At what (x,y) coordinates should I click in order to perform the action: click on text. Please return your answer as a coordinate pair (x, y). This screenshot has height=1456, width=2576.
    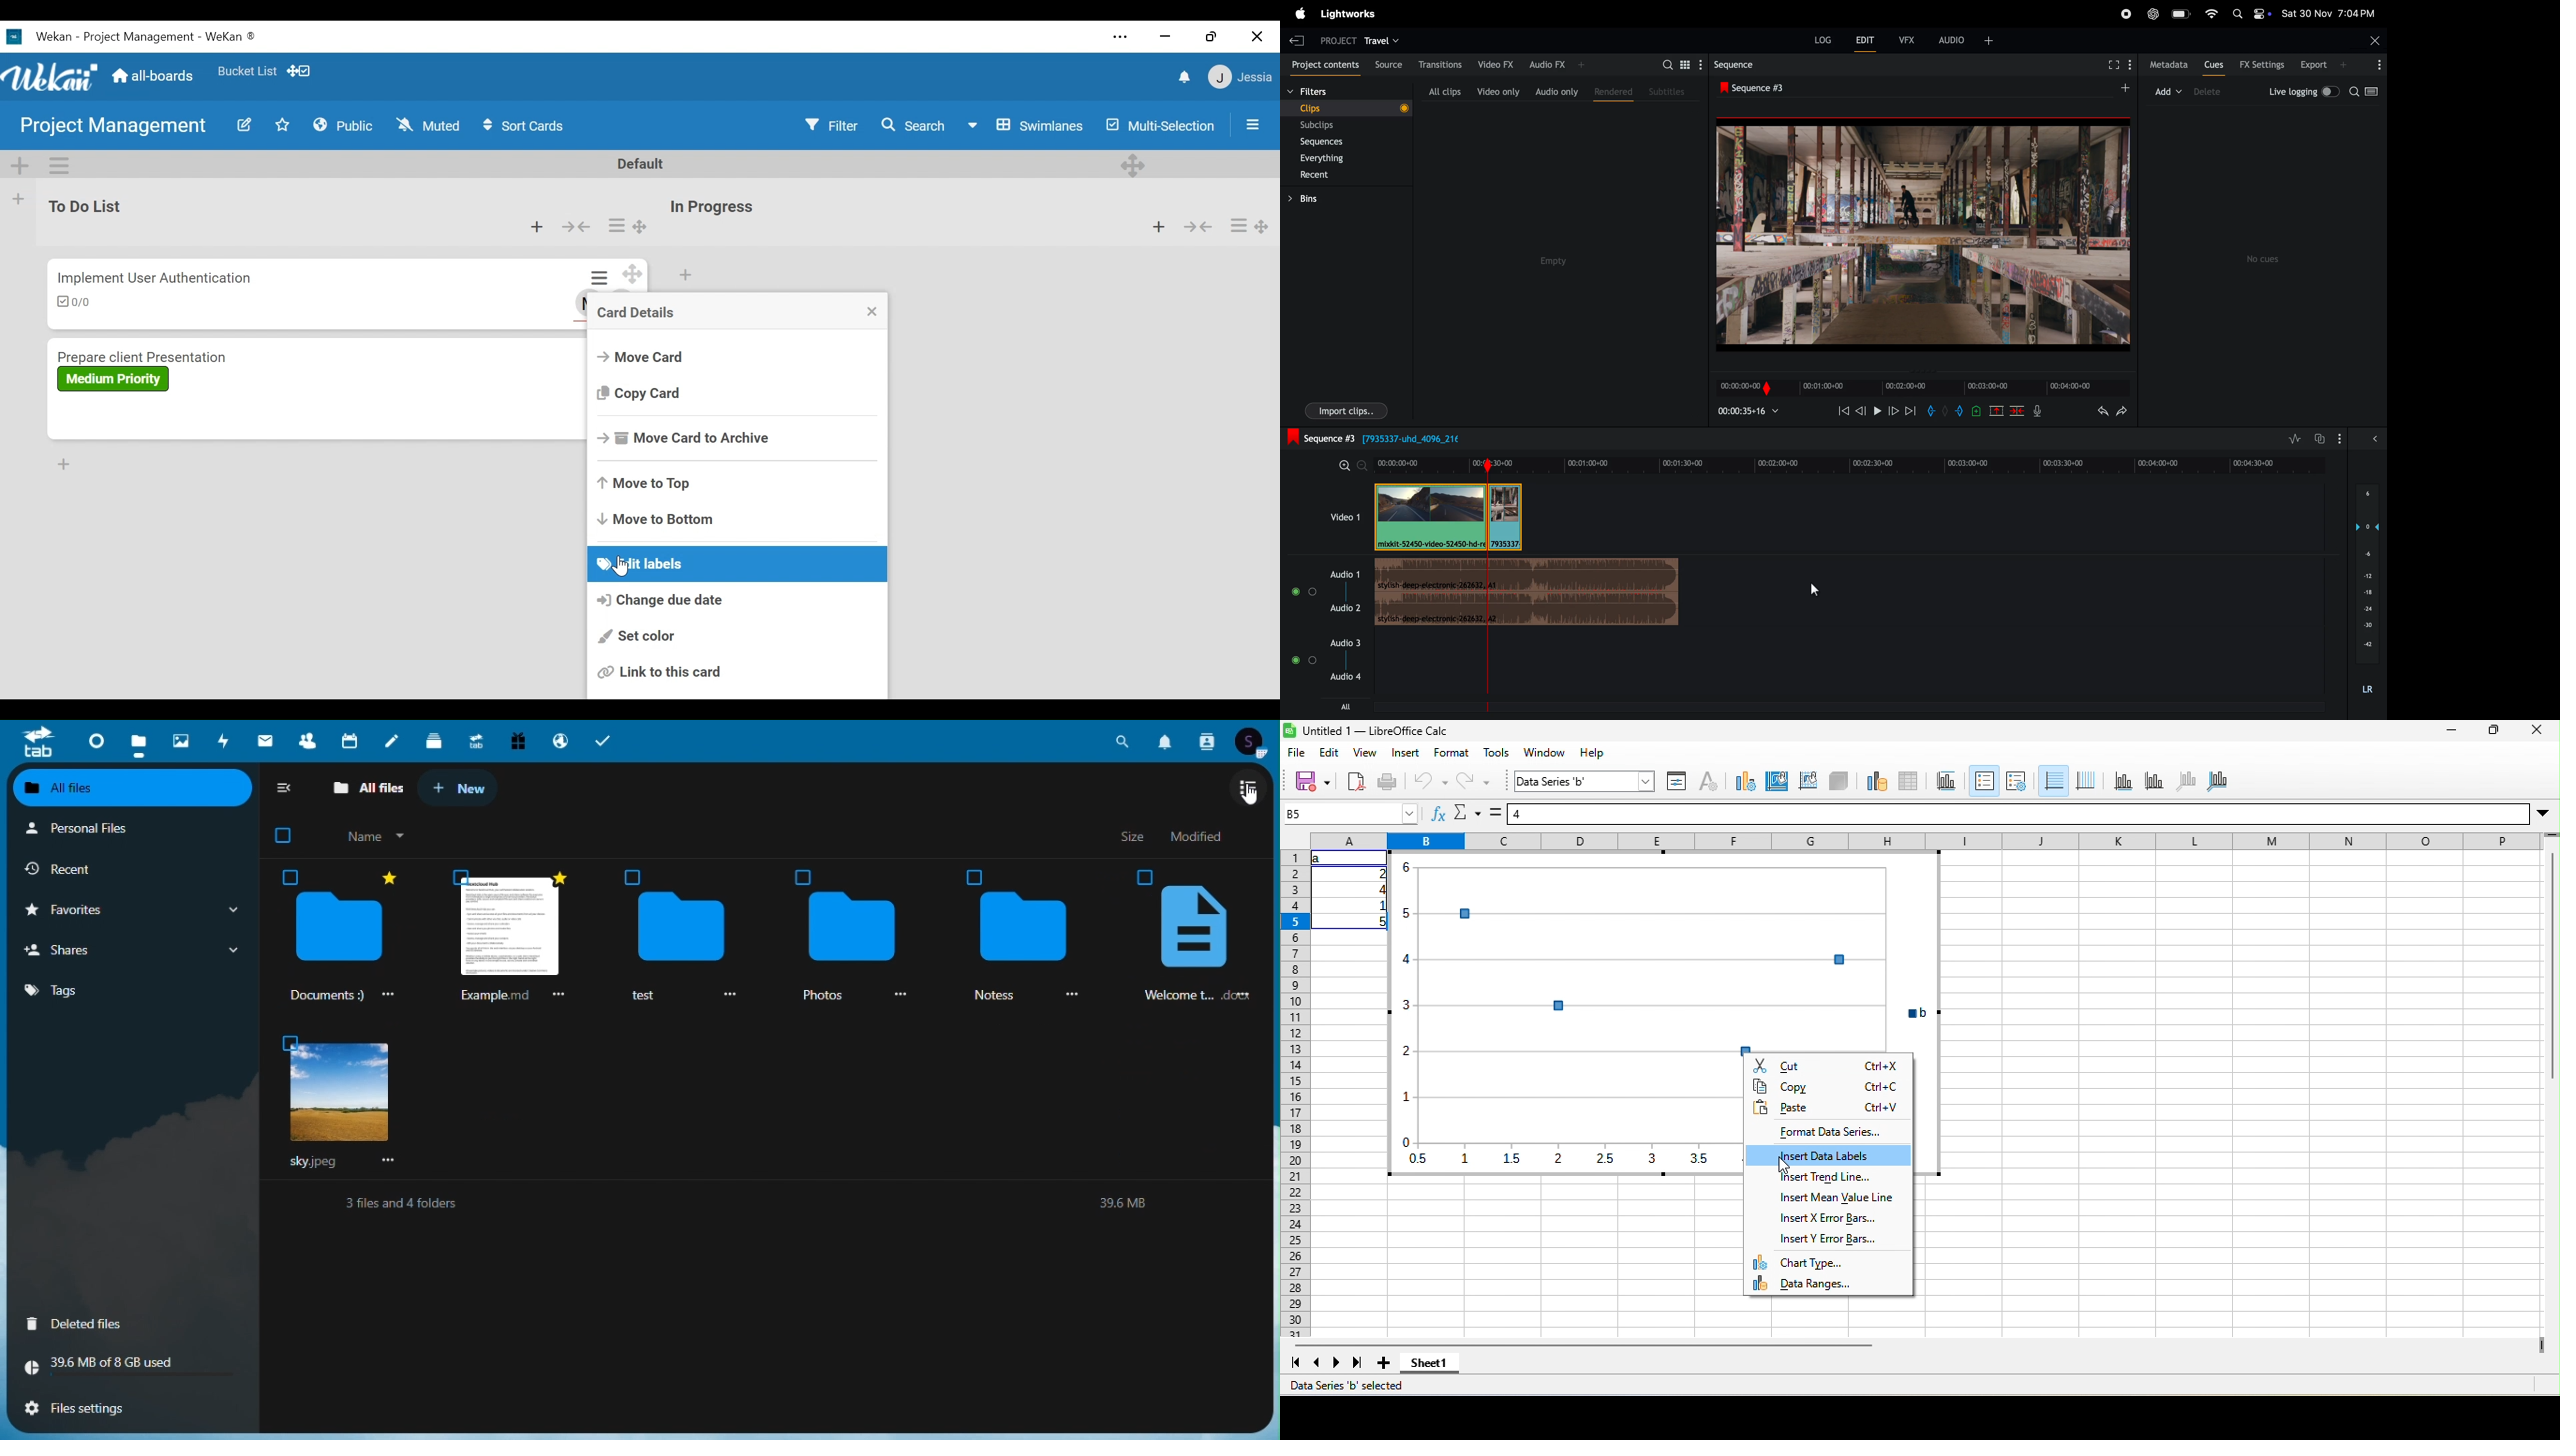
    Looking at the image, I should click on (770, 1207).